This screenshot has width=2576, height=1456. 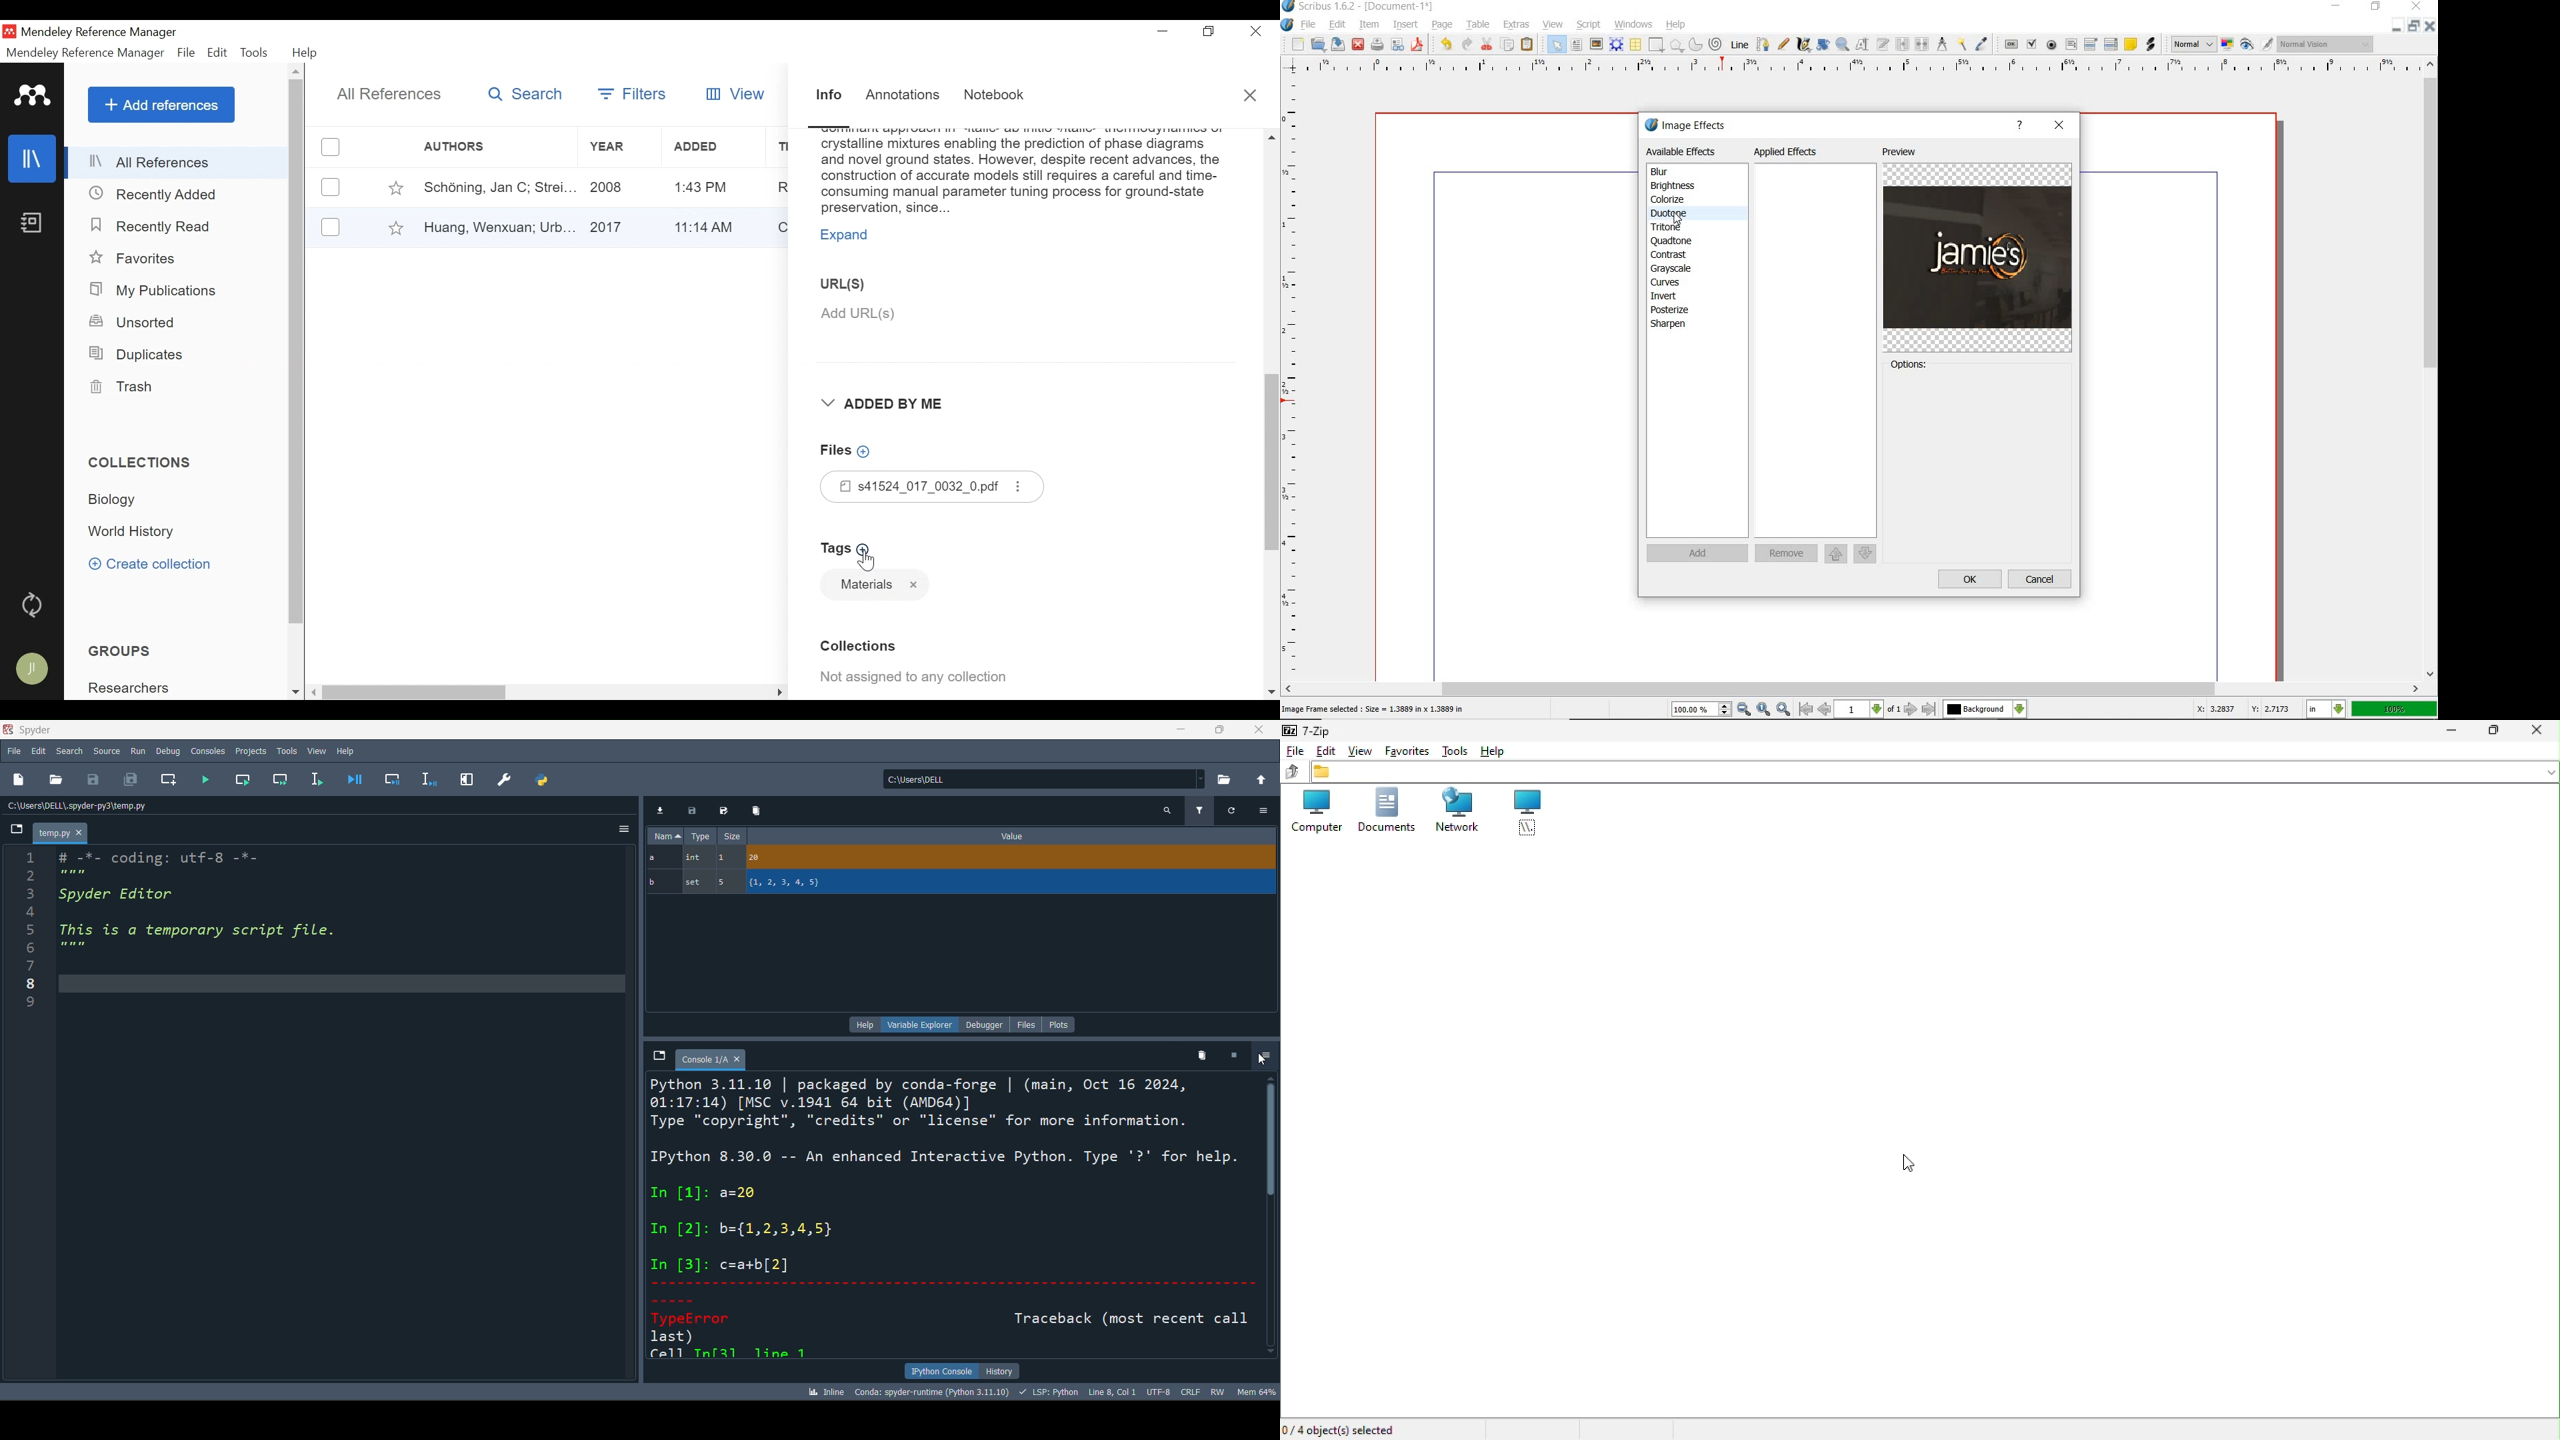 What do you see at coordinates (2432, 369) in the screenshot?
I see `scrollbar` at bounding box center [2432, 369].